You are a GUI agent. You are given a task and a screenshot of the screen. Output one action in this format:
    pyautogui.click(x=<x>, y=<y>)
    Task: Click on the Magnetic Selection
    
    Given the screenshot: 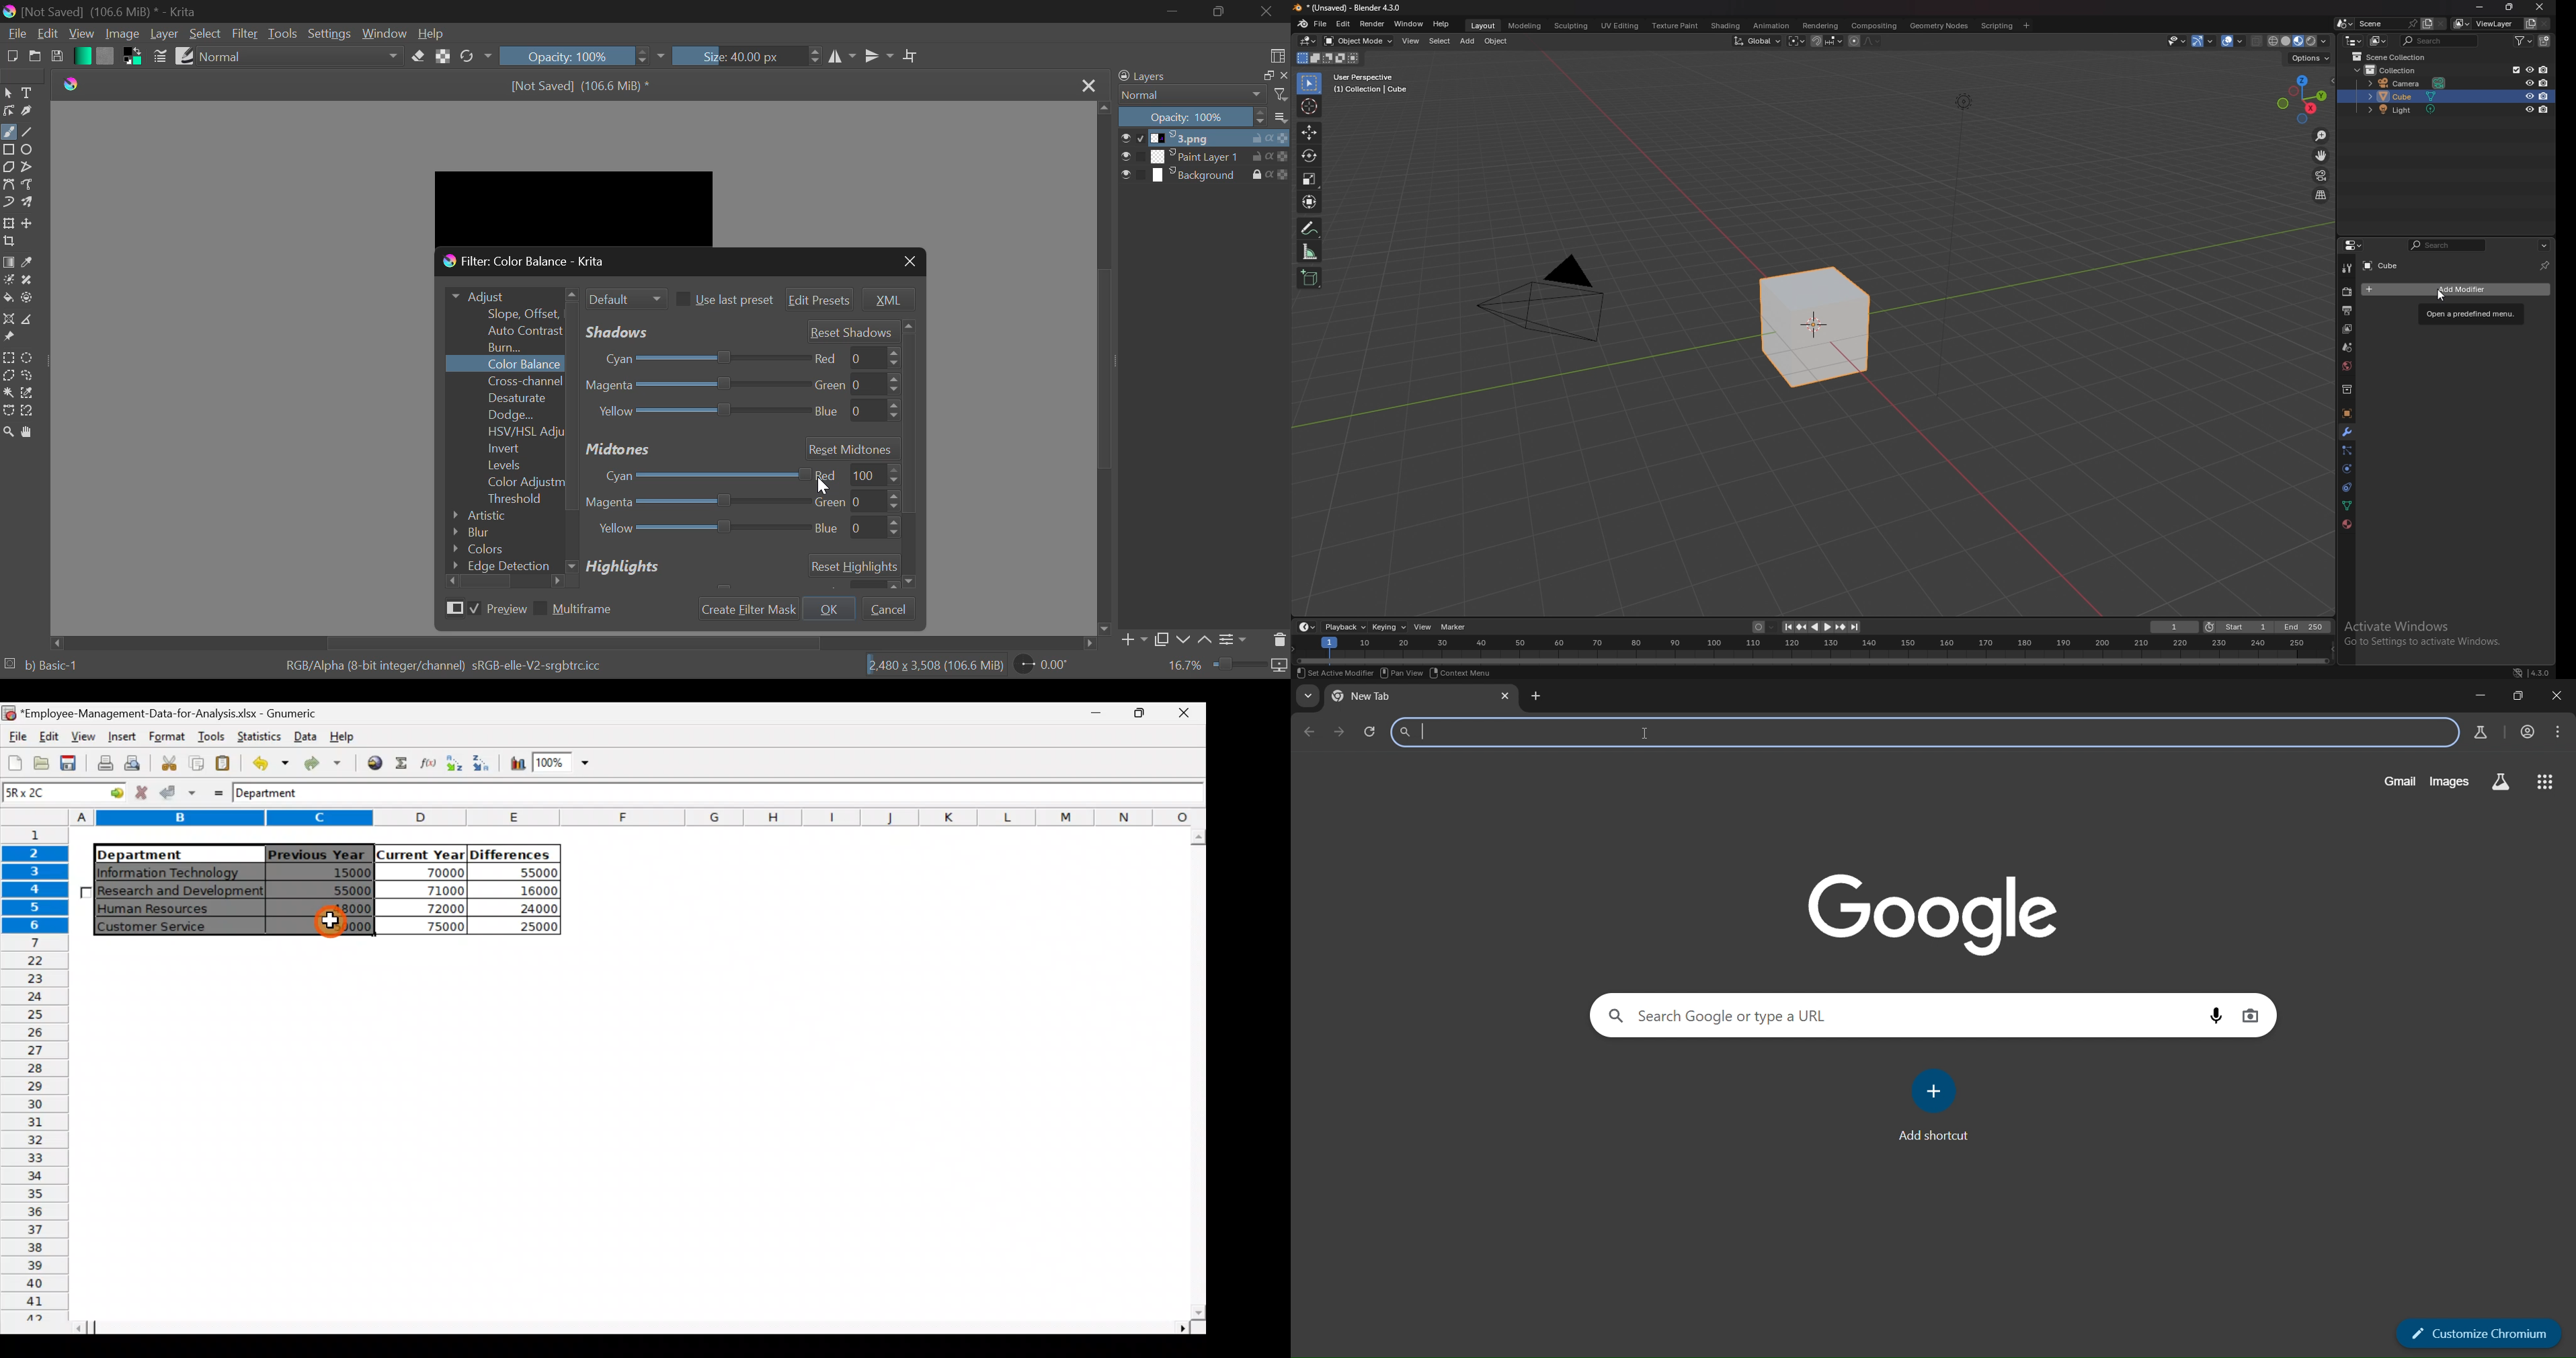 What is the action you would take?
    pyautogui.click(x=30, y=411)
    